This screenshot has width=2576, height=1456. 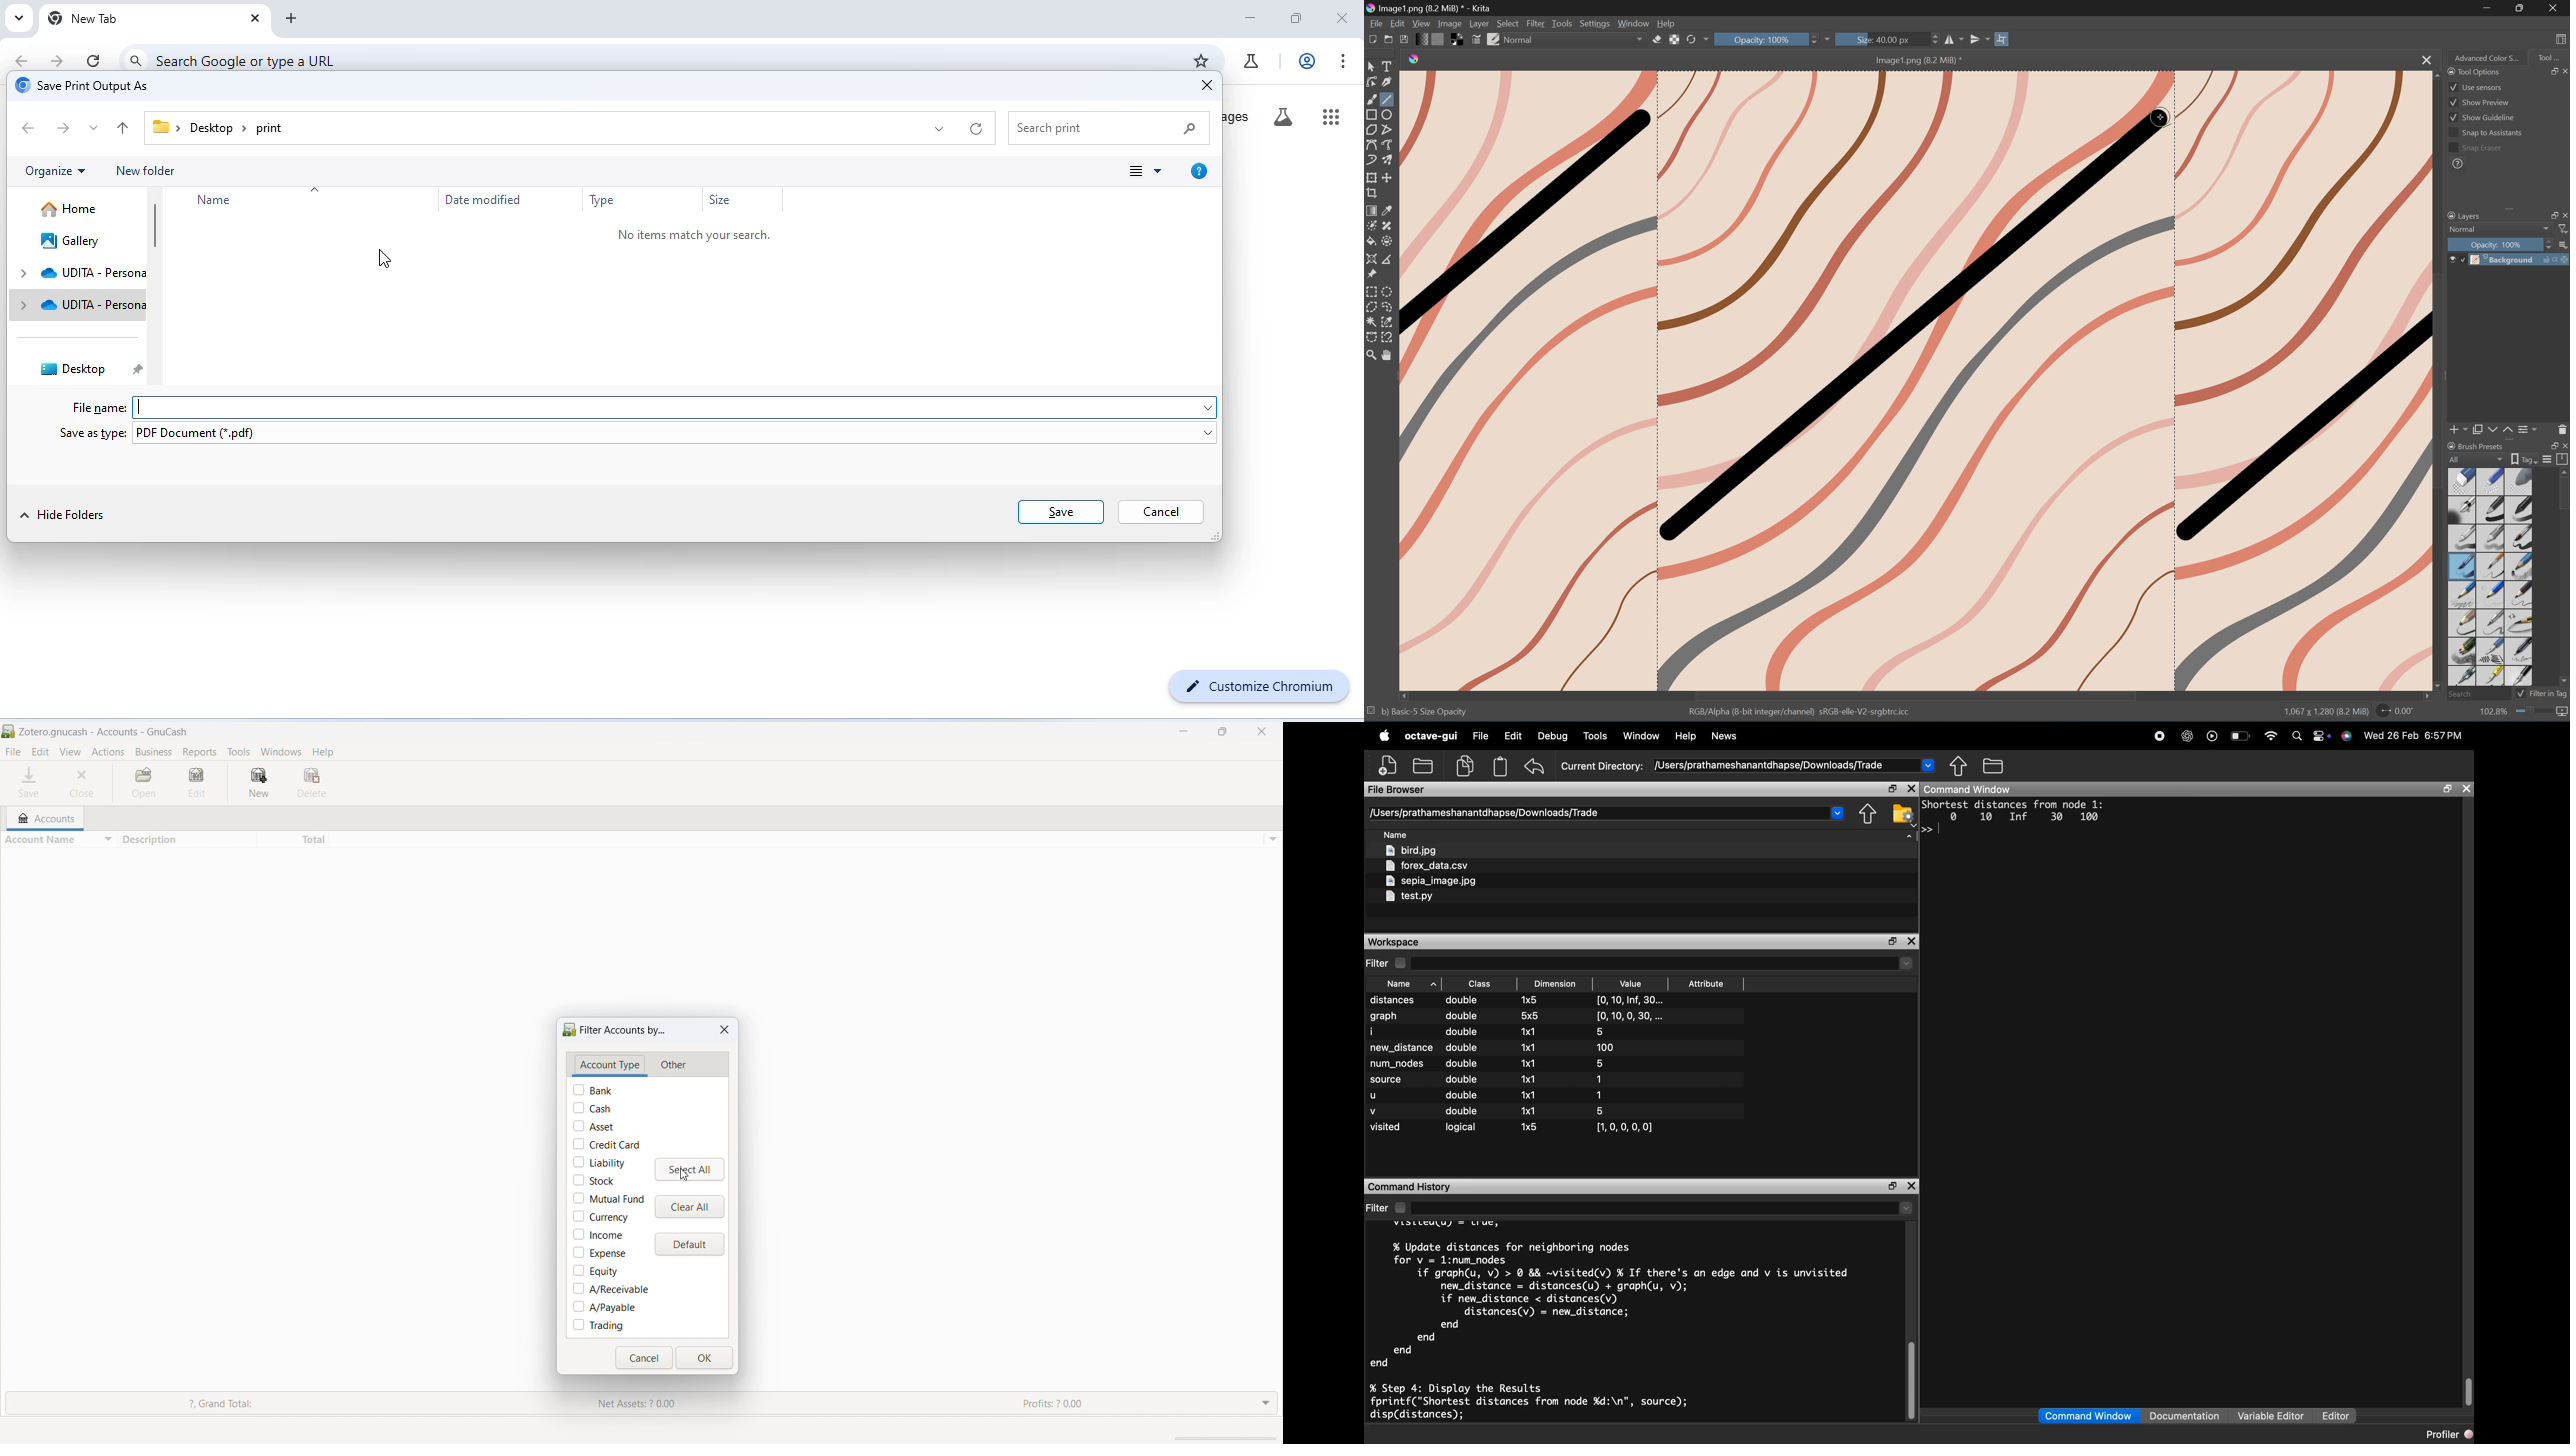 What do you see at coordinates (1374, 130) in the screenshot?
I see `Polygon tool` at bounding box center [1374, 130].